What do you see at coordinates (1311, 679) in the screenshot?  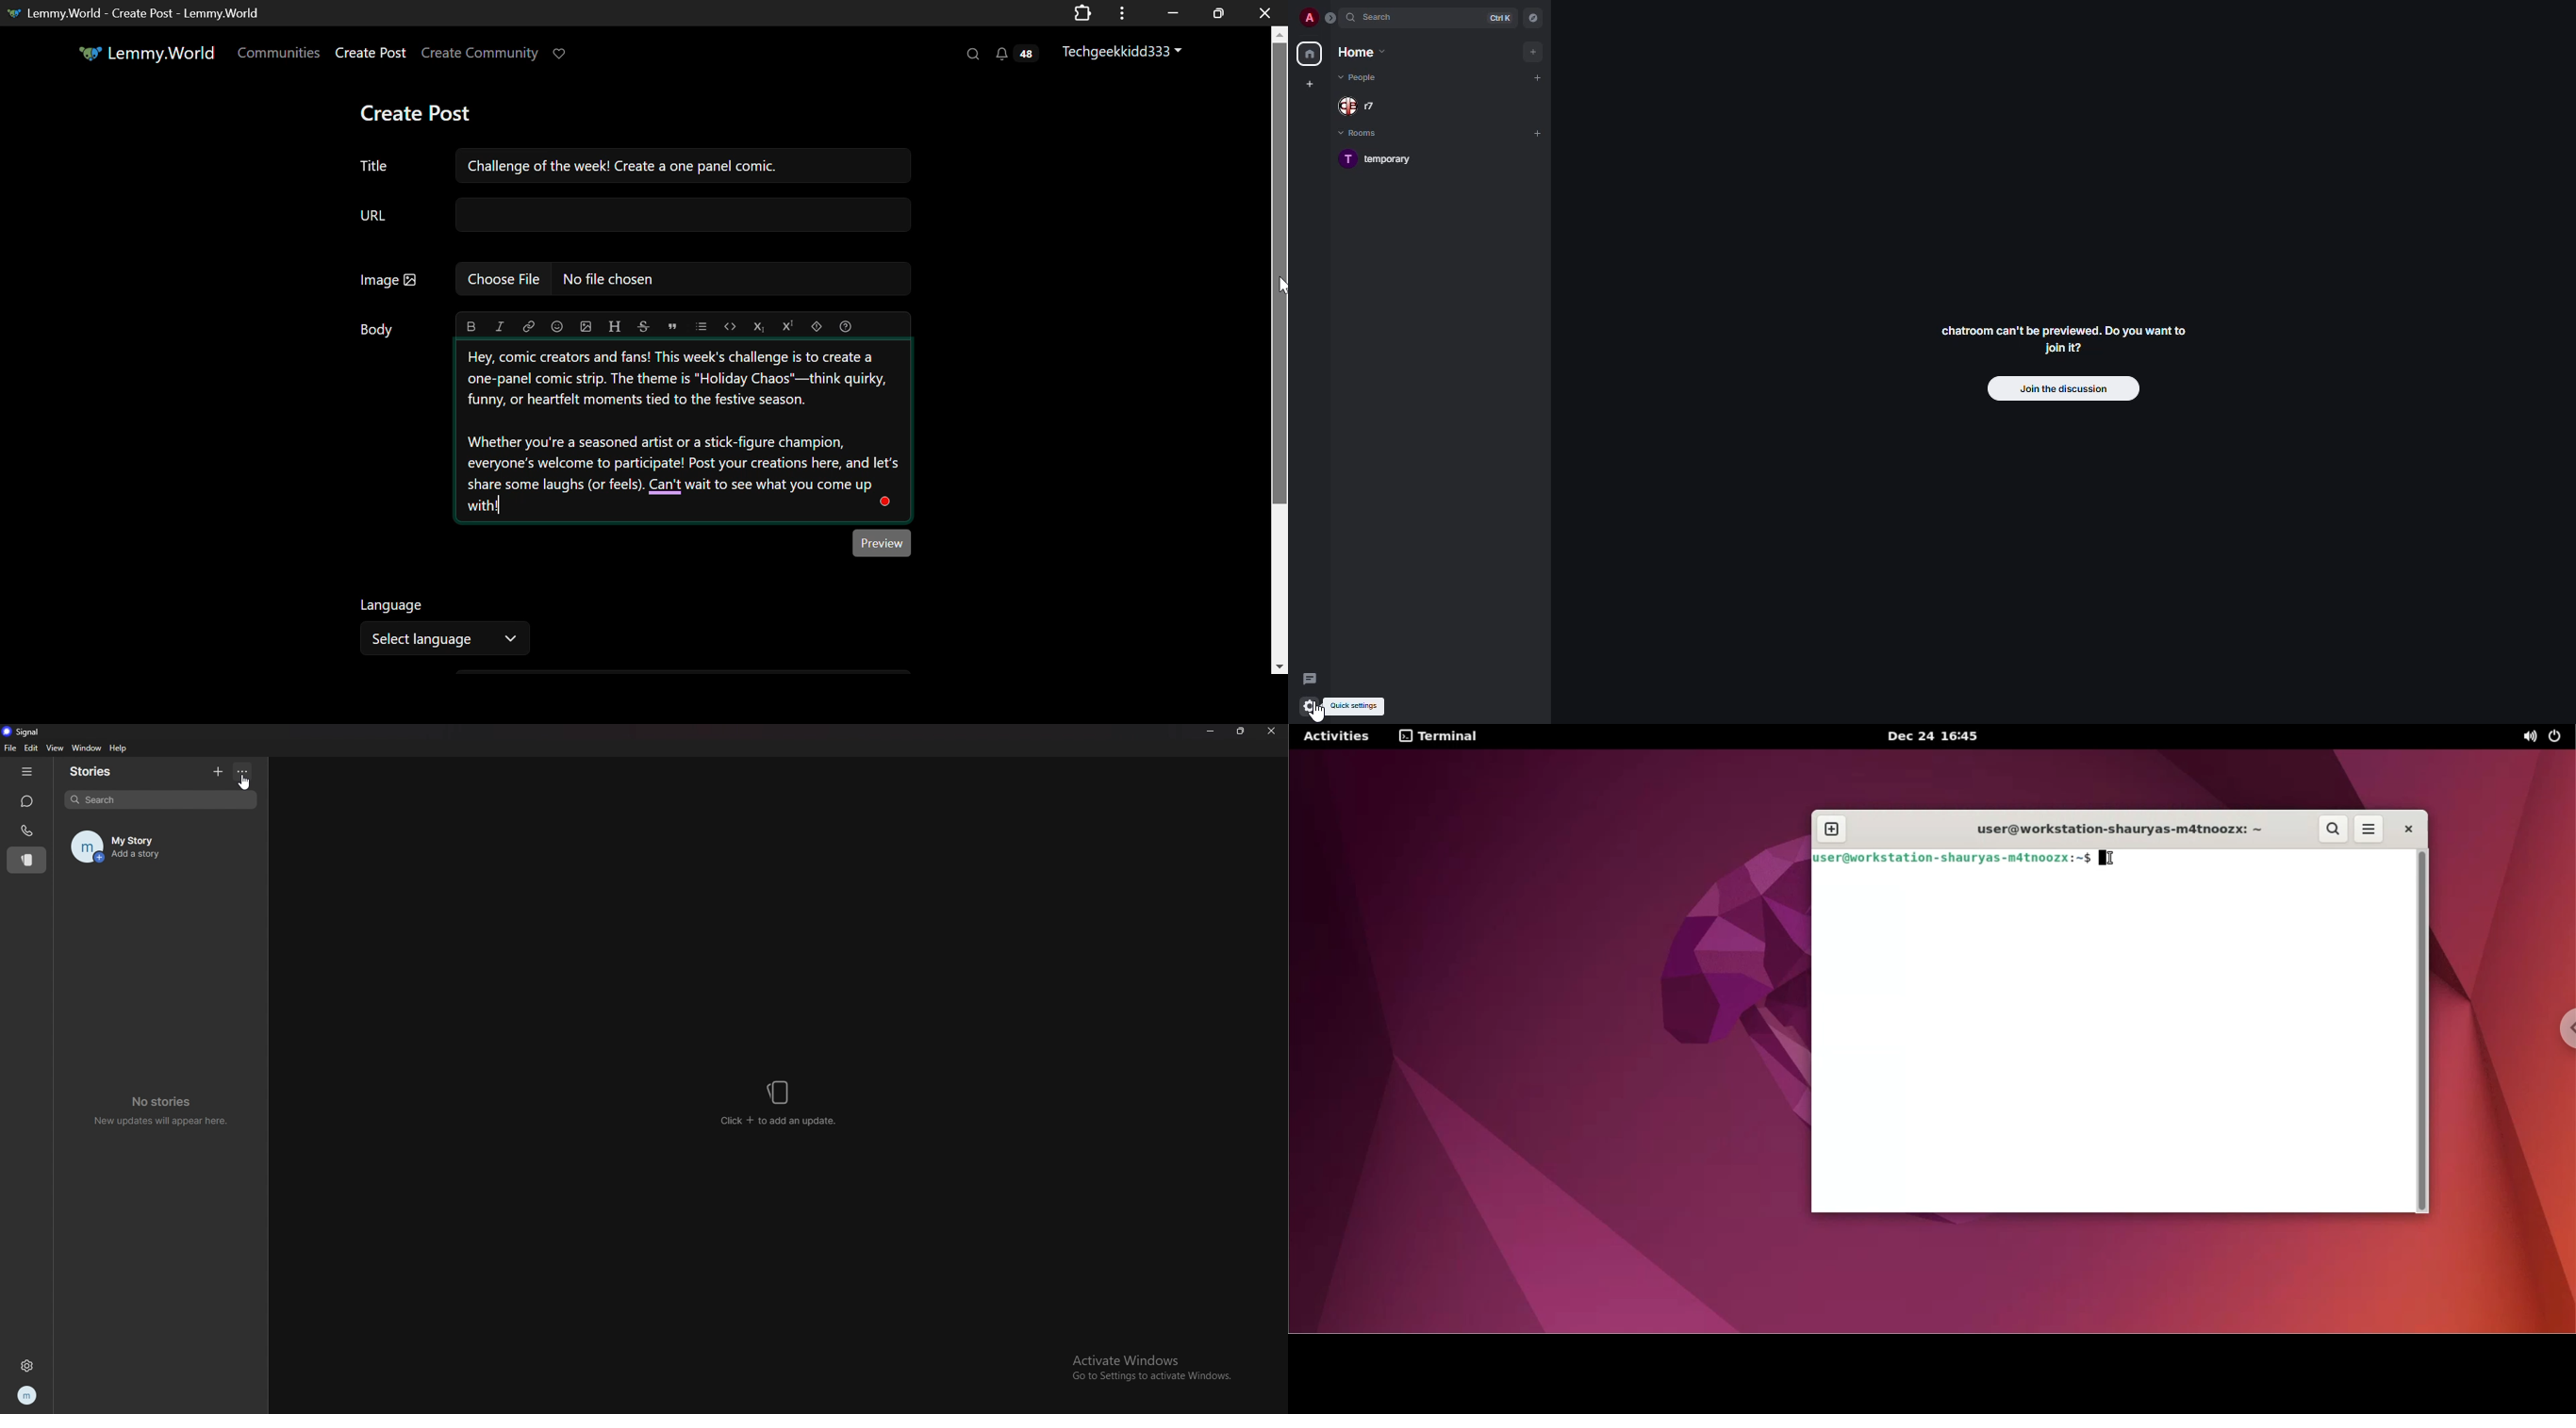 I see `threads` at bounding box center [1311, 679].